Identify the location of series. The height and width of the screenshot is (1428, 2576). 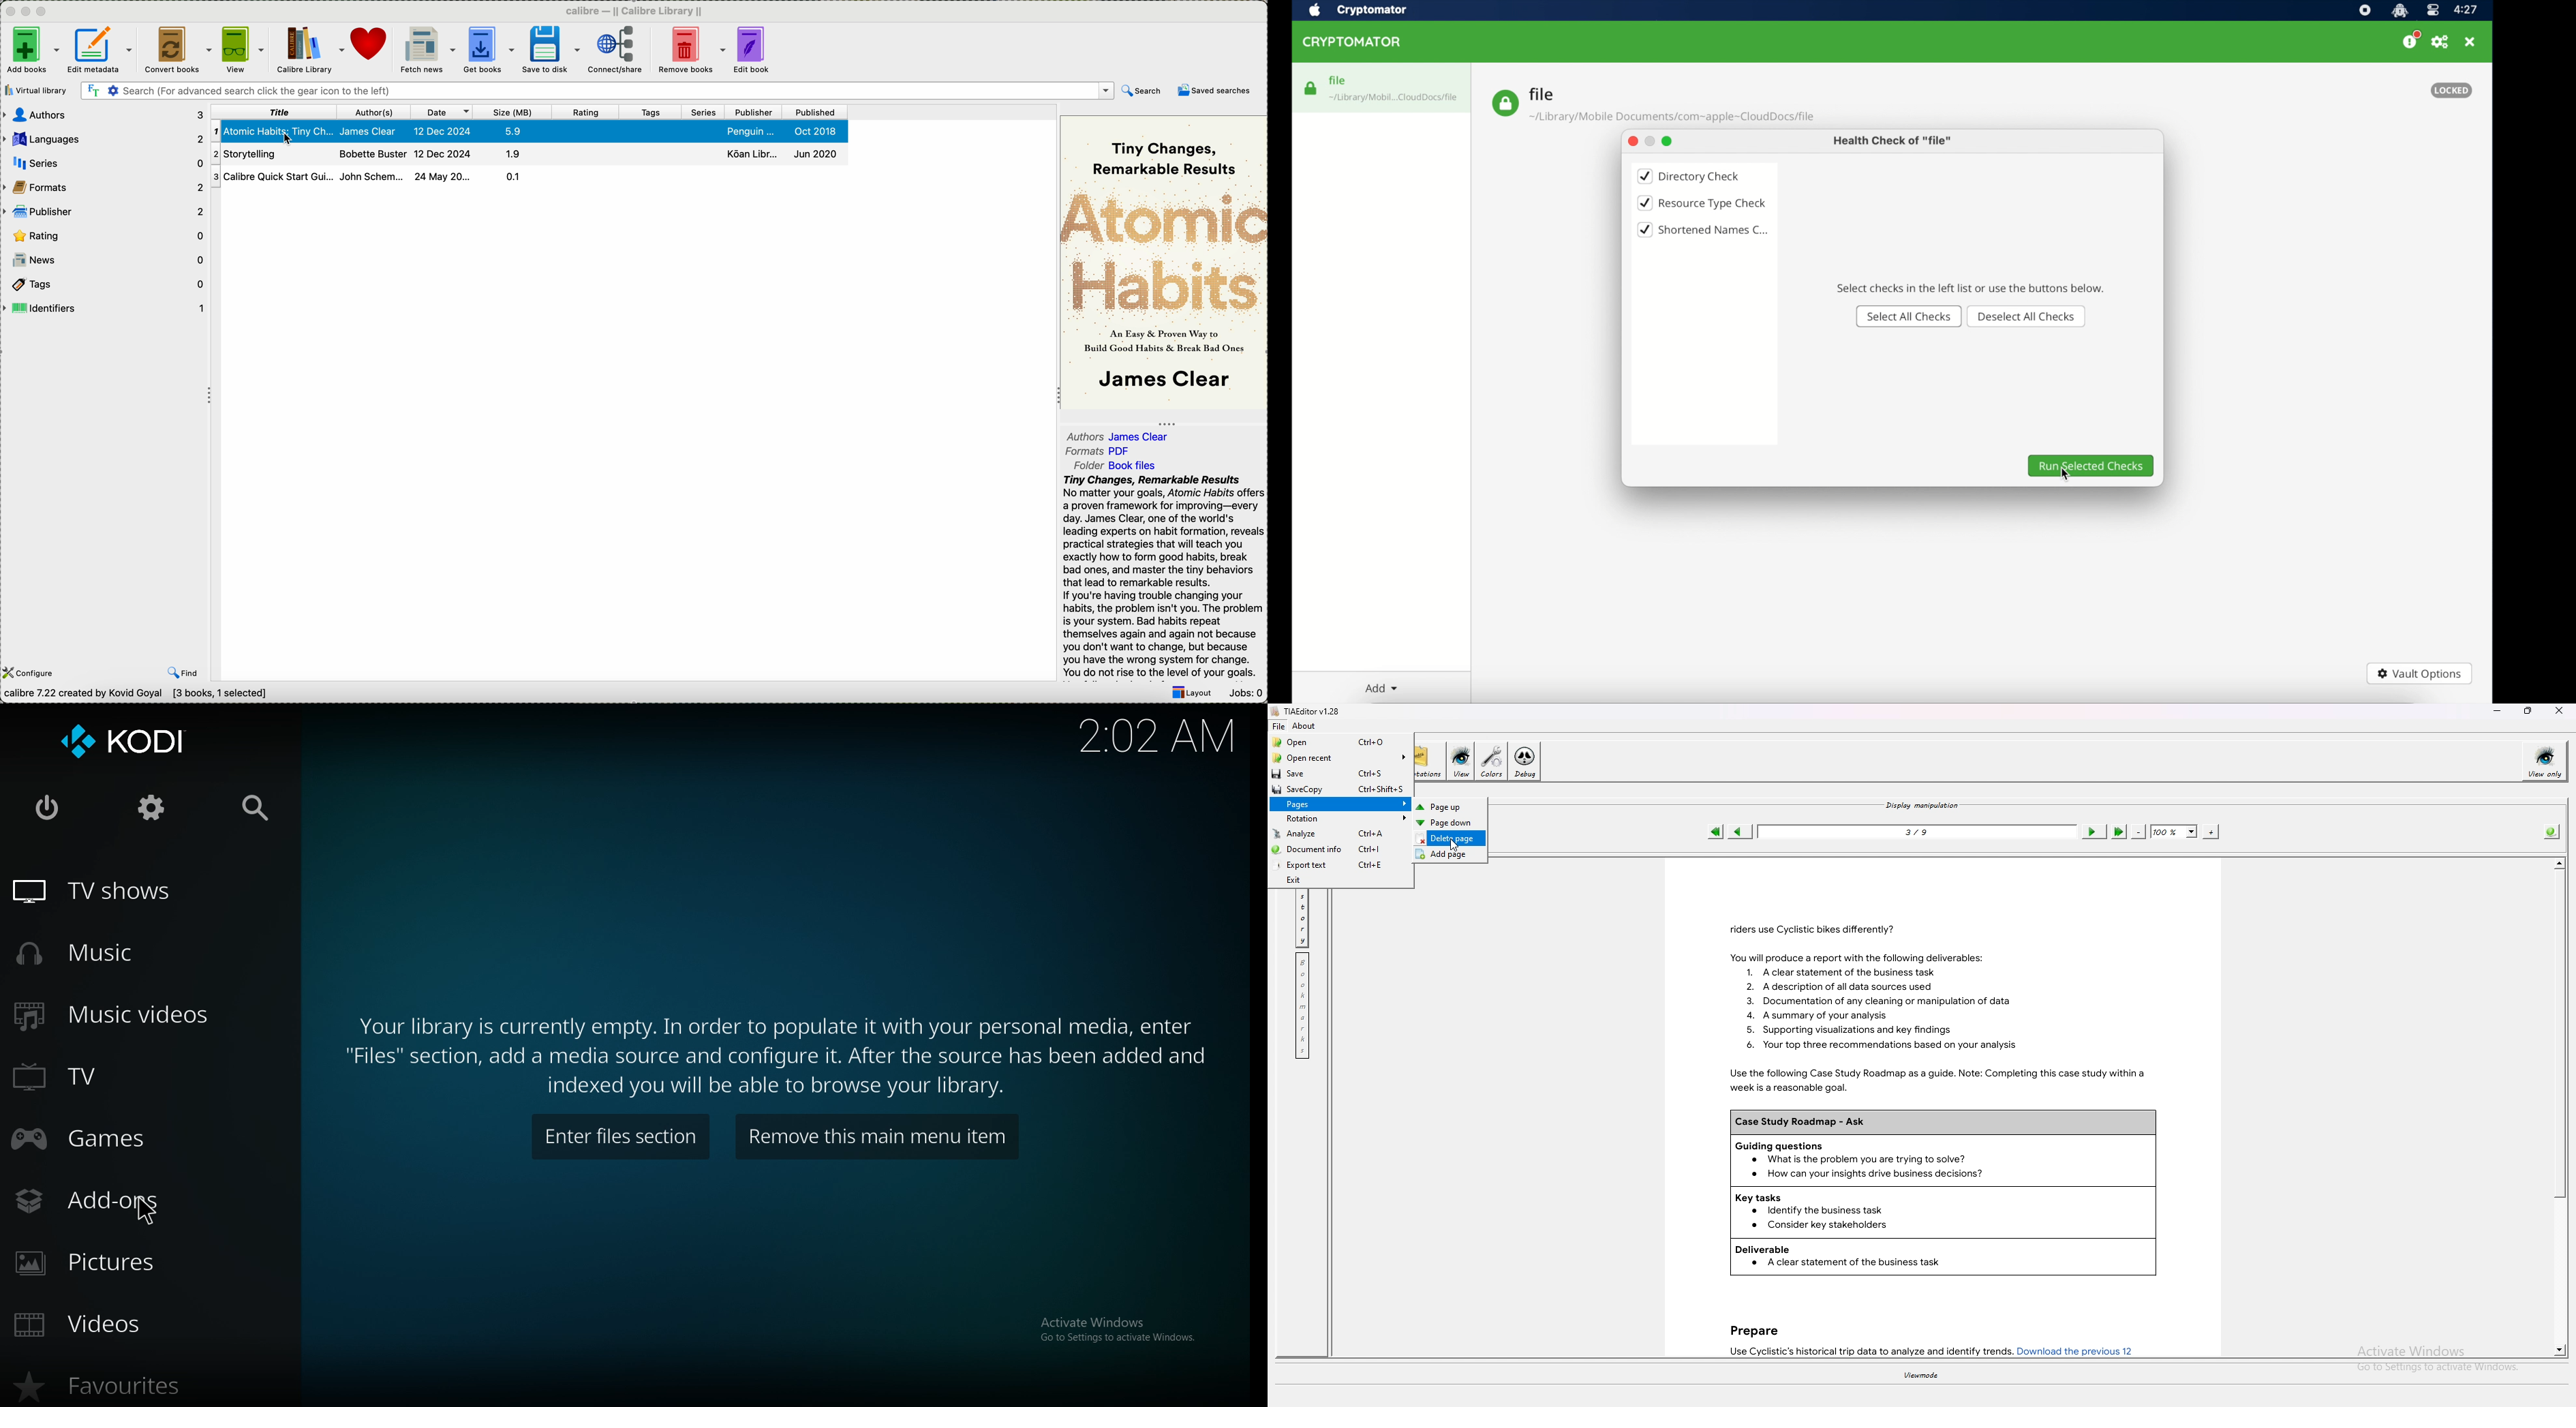
(707, 112).